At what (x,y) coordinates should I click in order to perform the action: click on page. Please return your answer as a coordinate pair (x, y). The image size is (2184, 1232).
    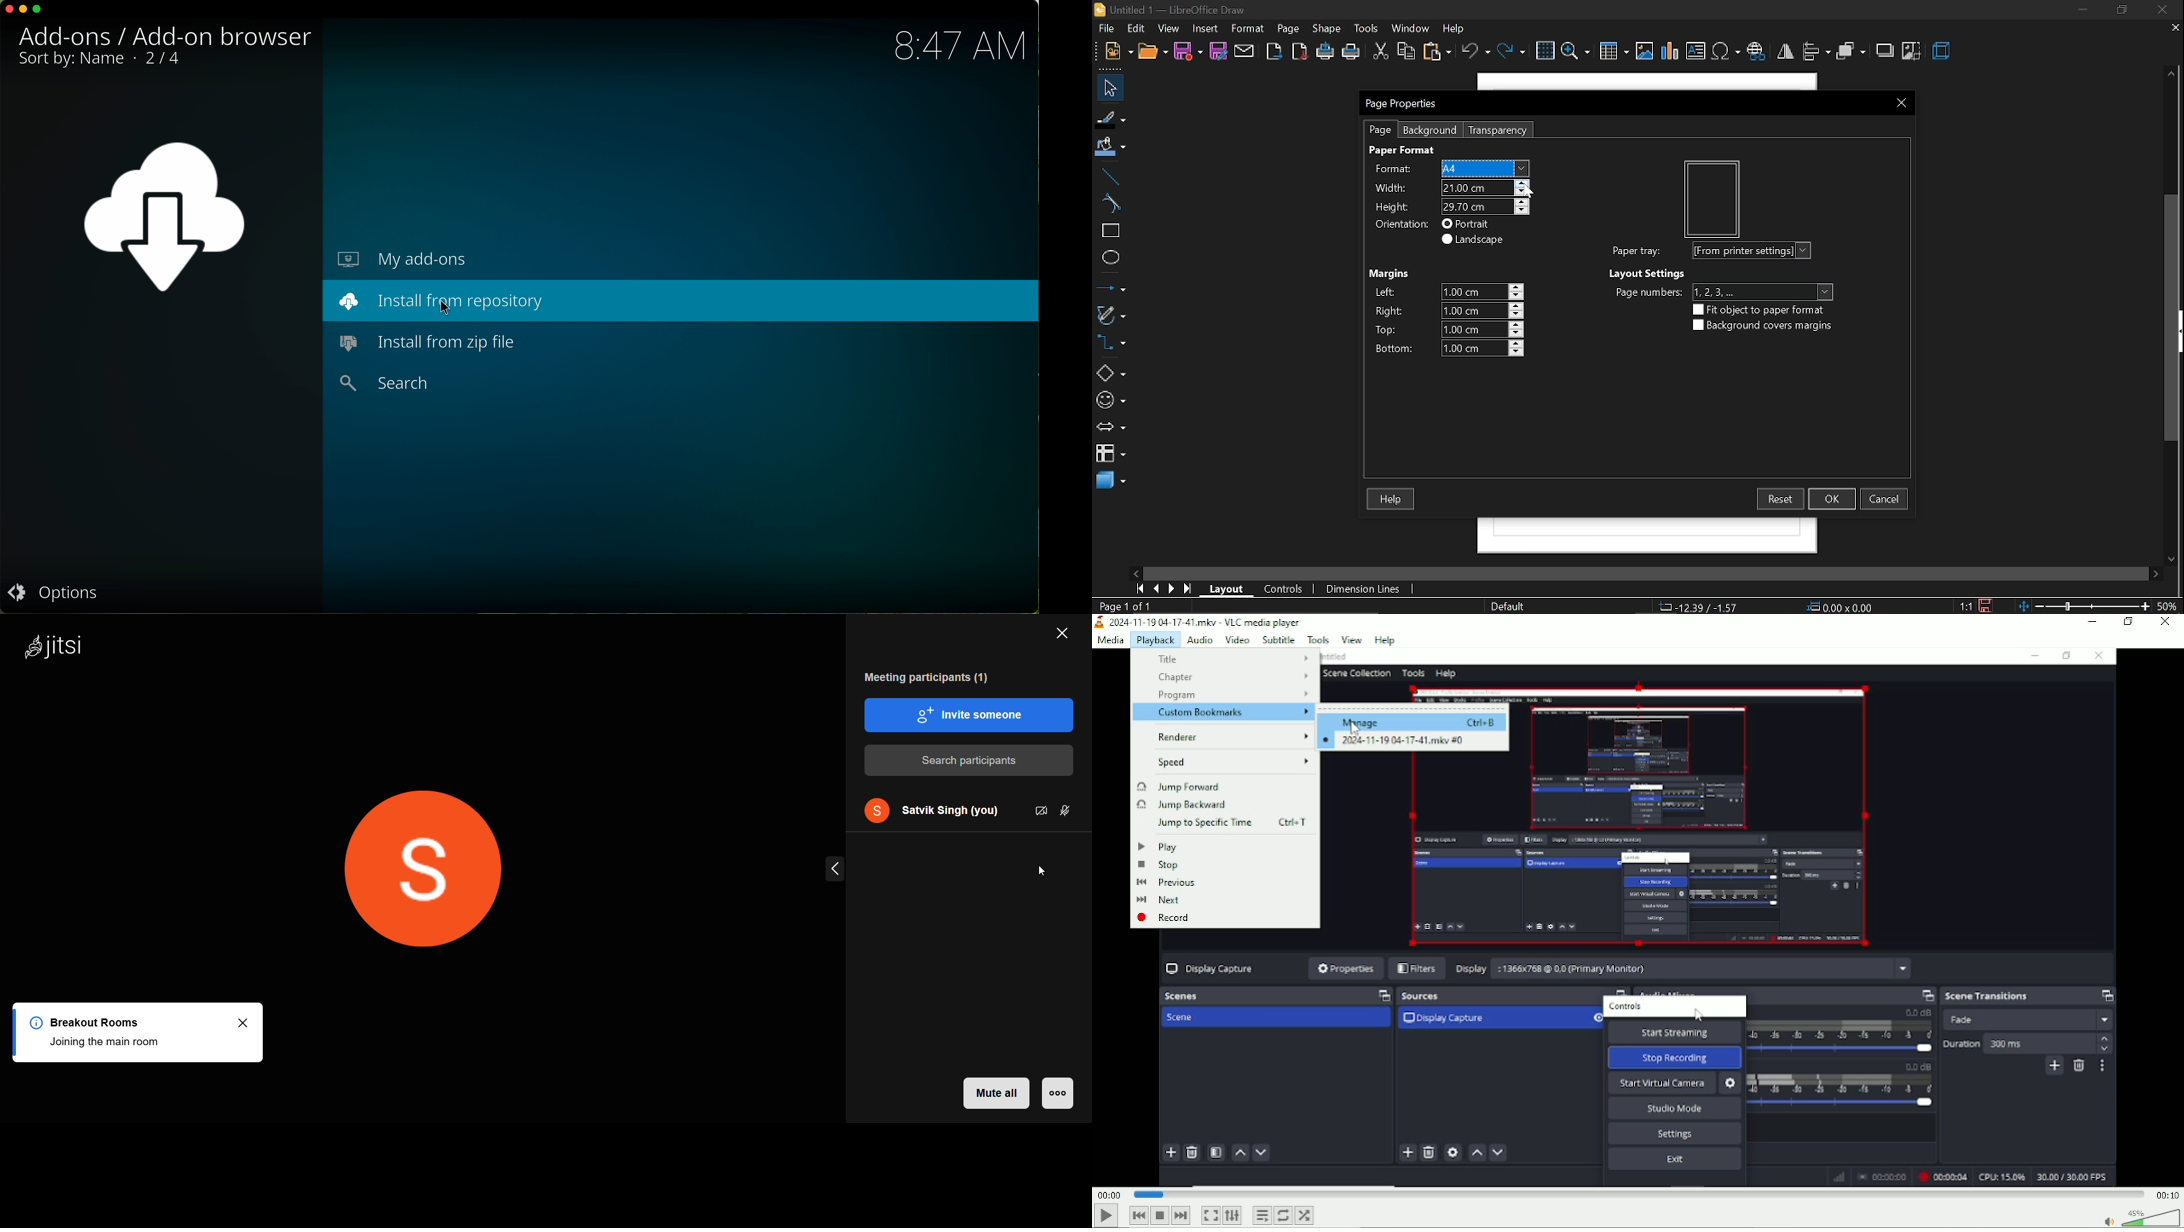
    Looking at the image, I should click on (1380, 130).